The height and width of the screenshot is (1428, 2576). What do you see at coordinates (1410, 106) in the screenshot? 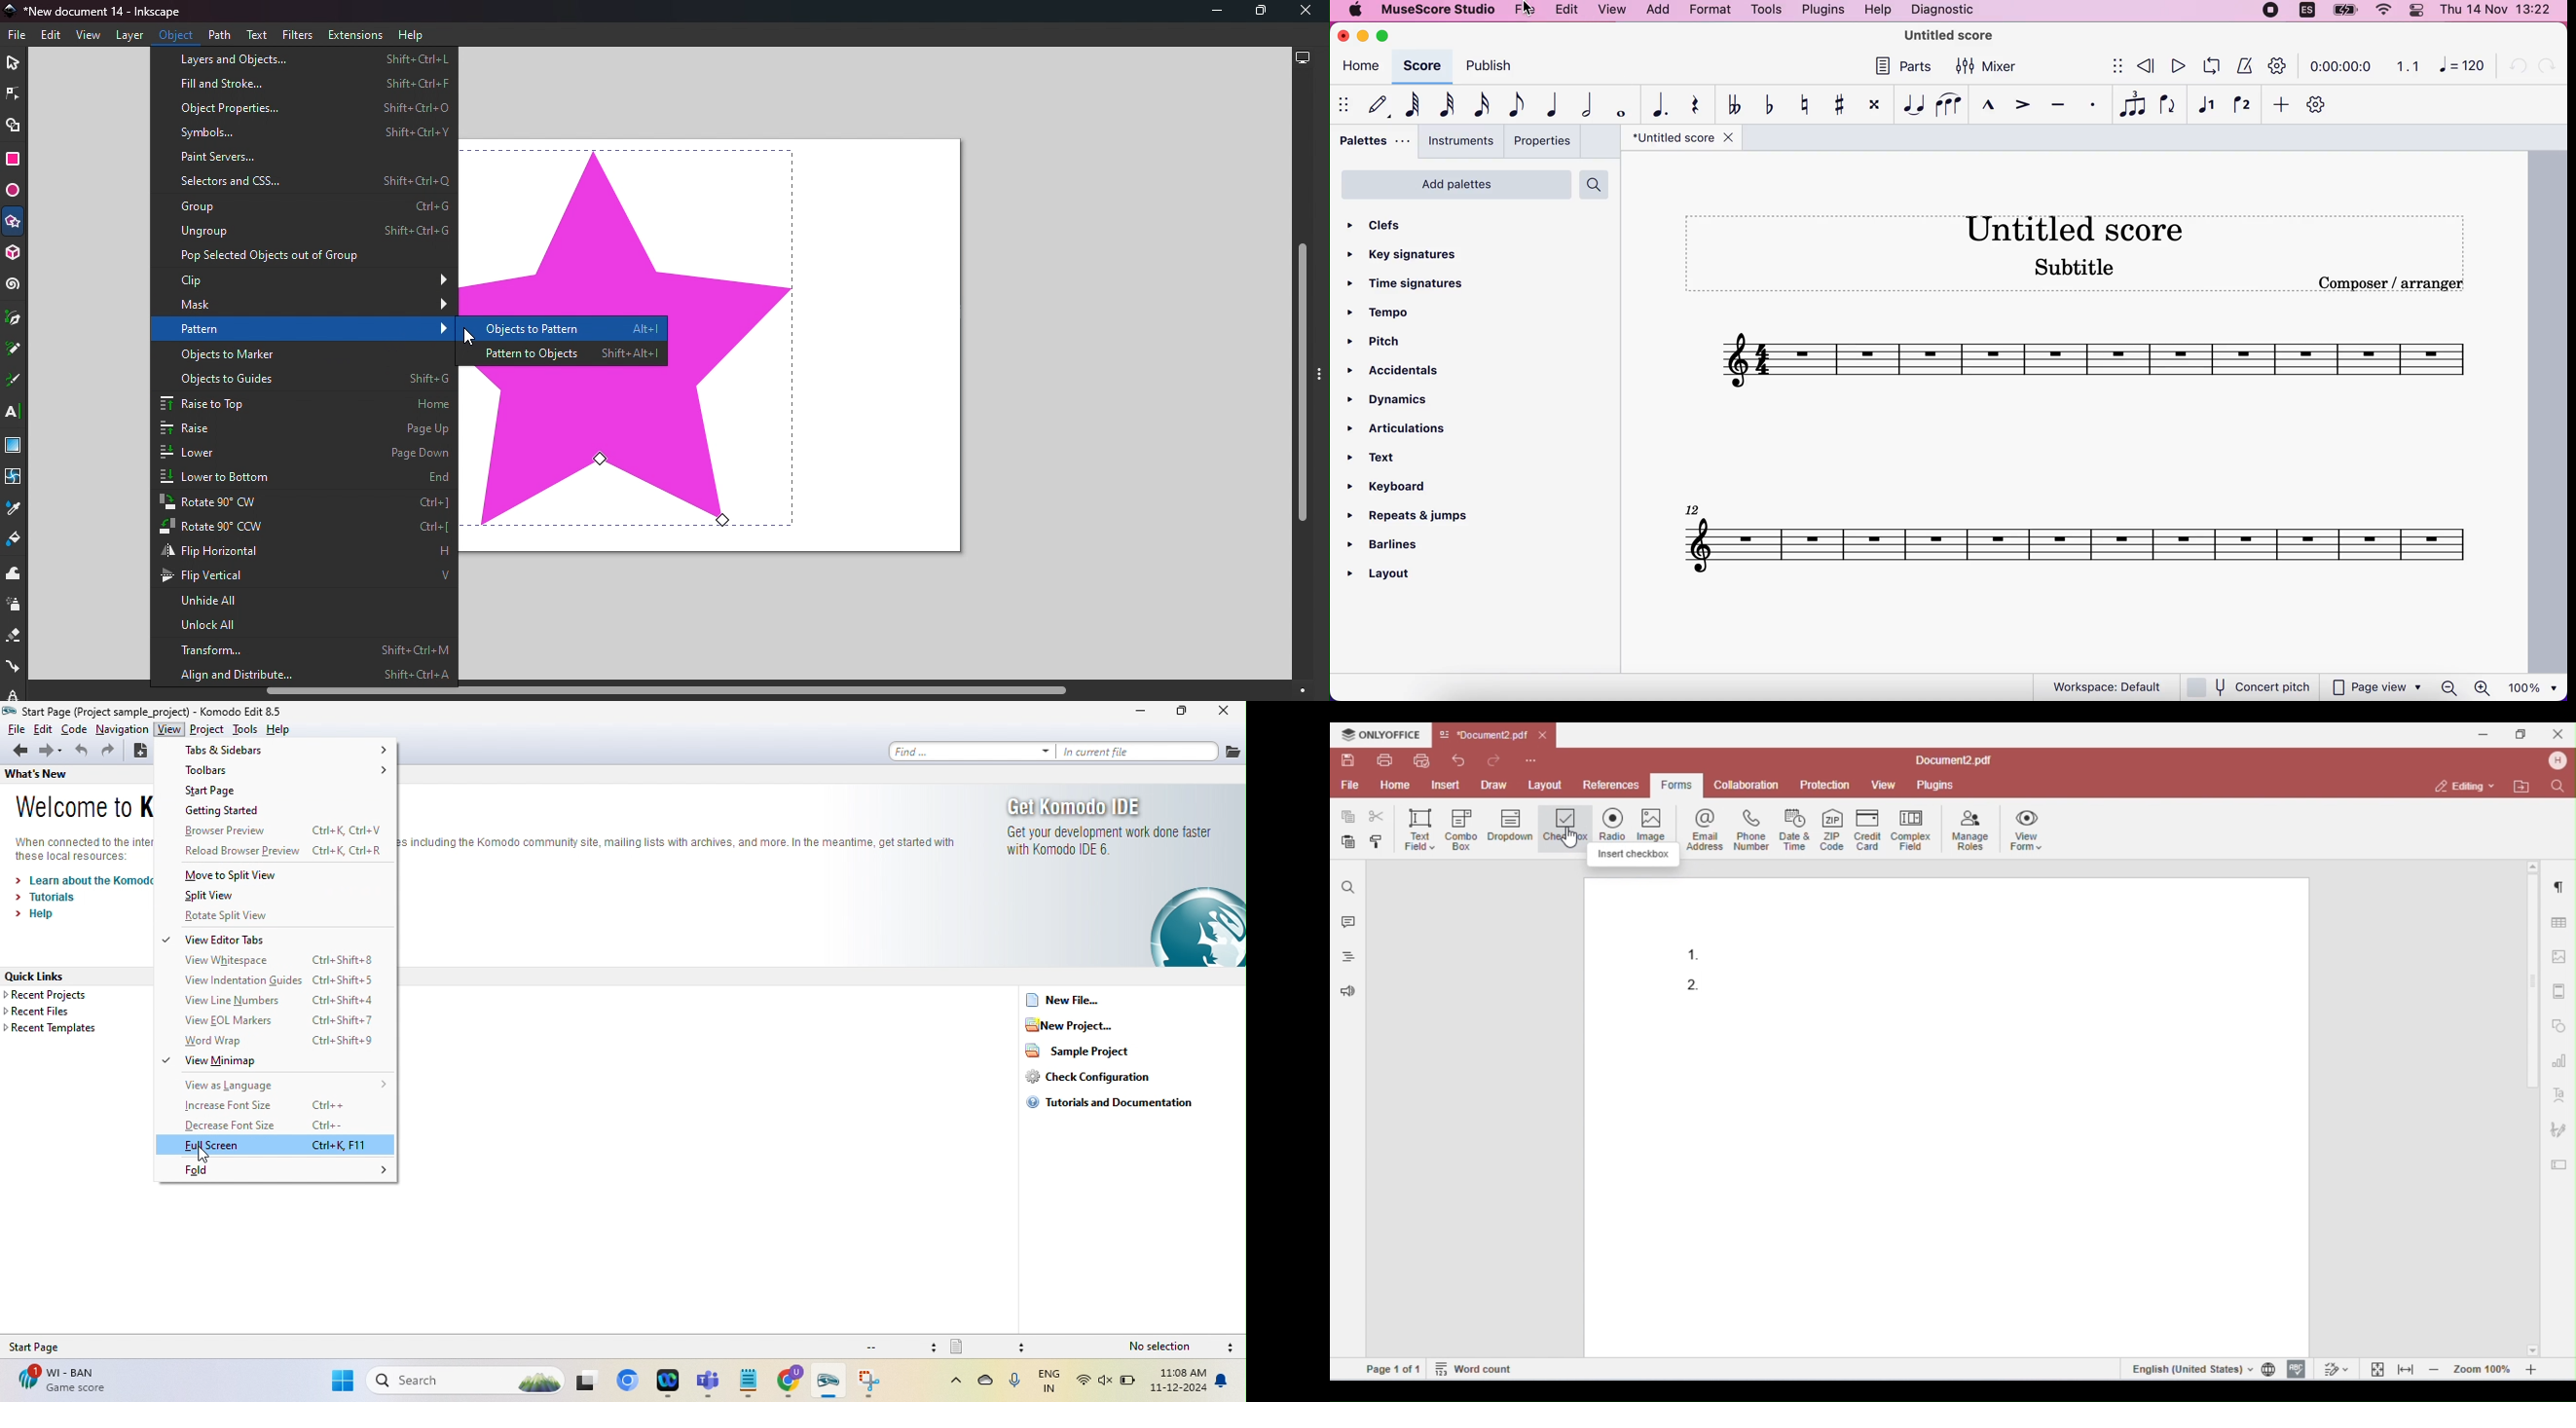
I see `64th note` at bounding box center [1410, 106].